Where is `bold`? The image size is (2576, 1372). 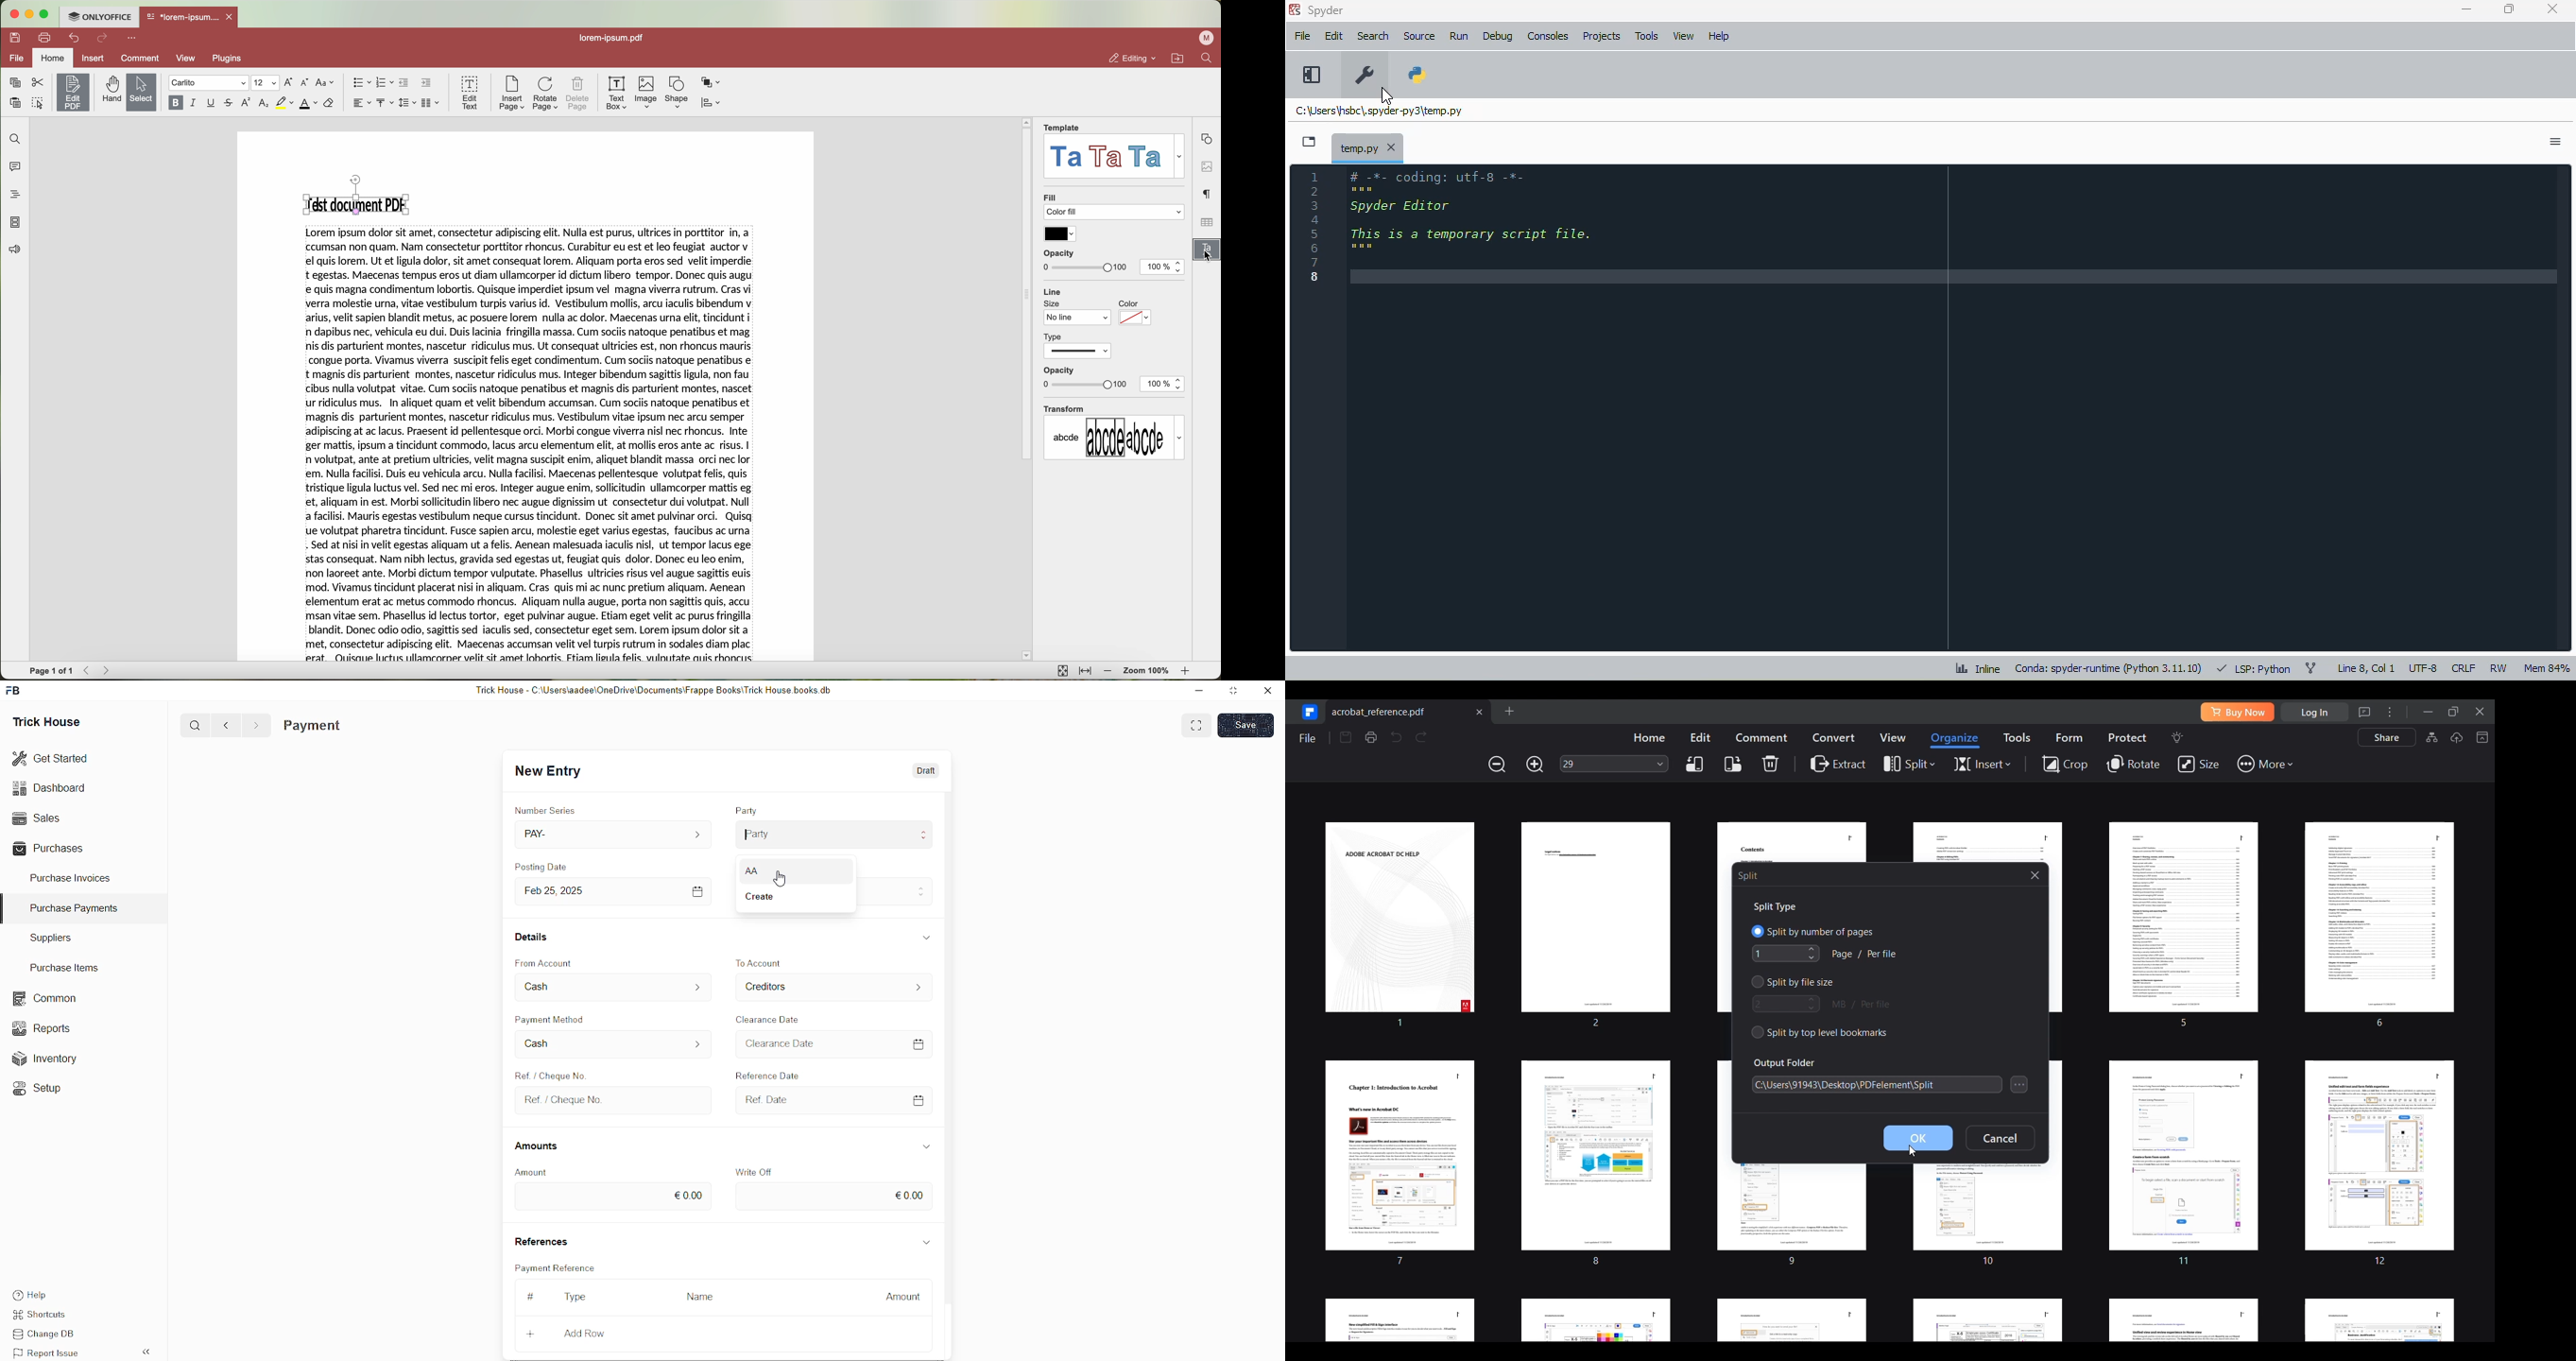 bold is located at coordinates (174, 103).